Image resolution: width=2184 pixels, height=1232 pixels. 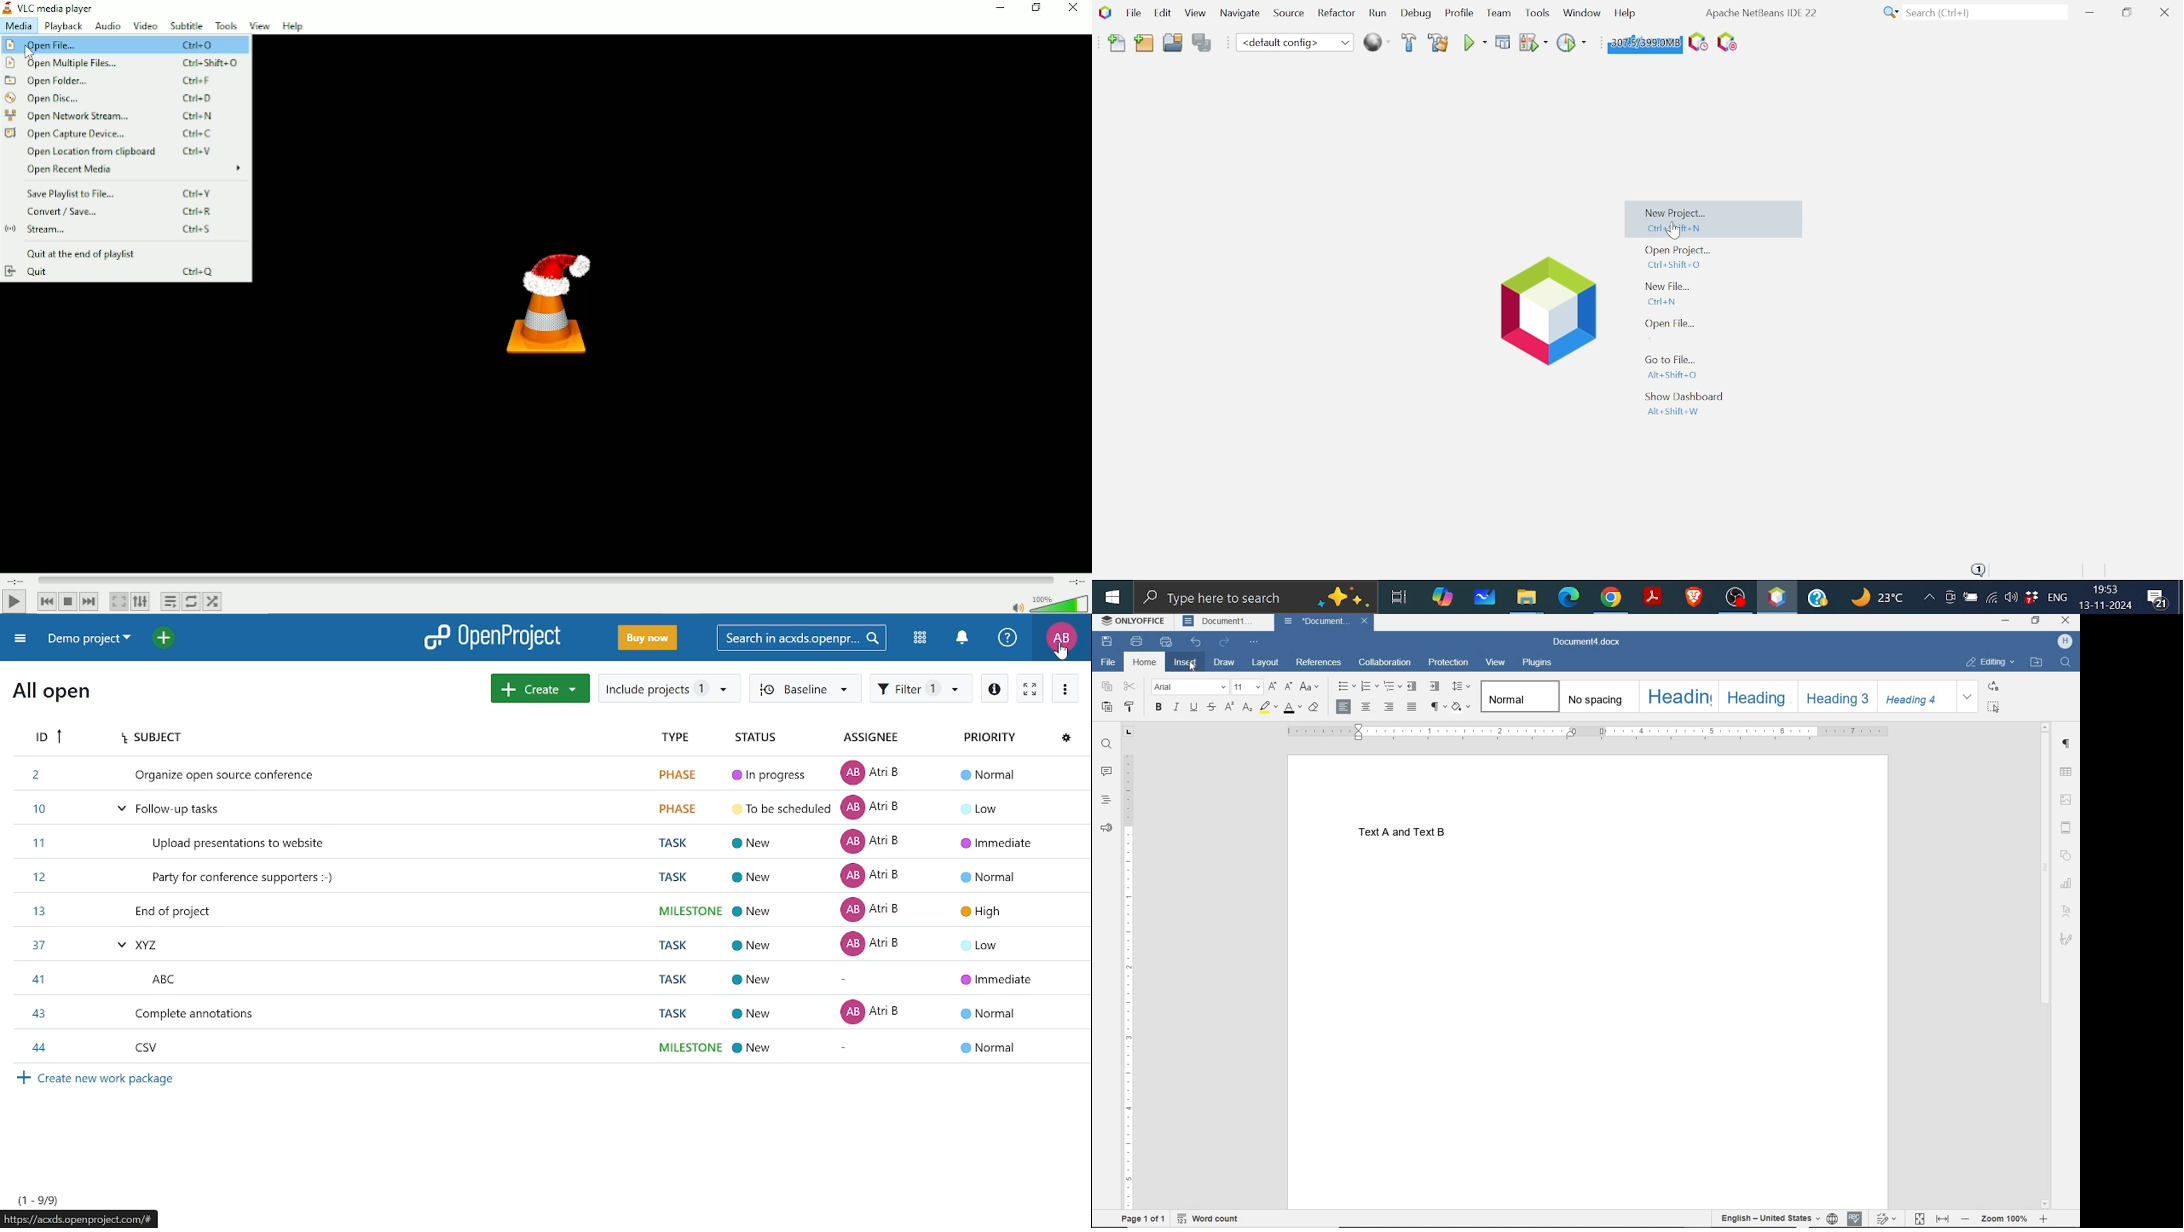 I want to click on close document, so click(x=1367, y=623).